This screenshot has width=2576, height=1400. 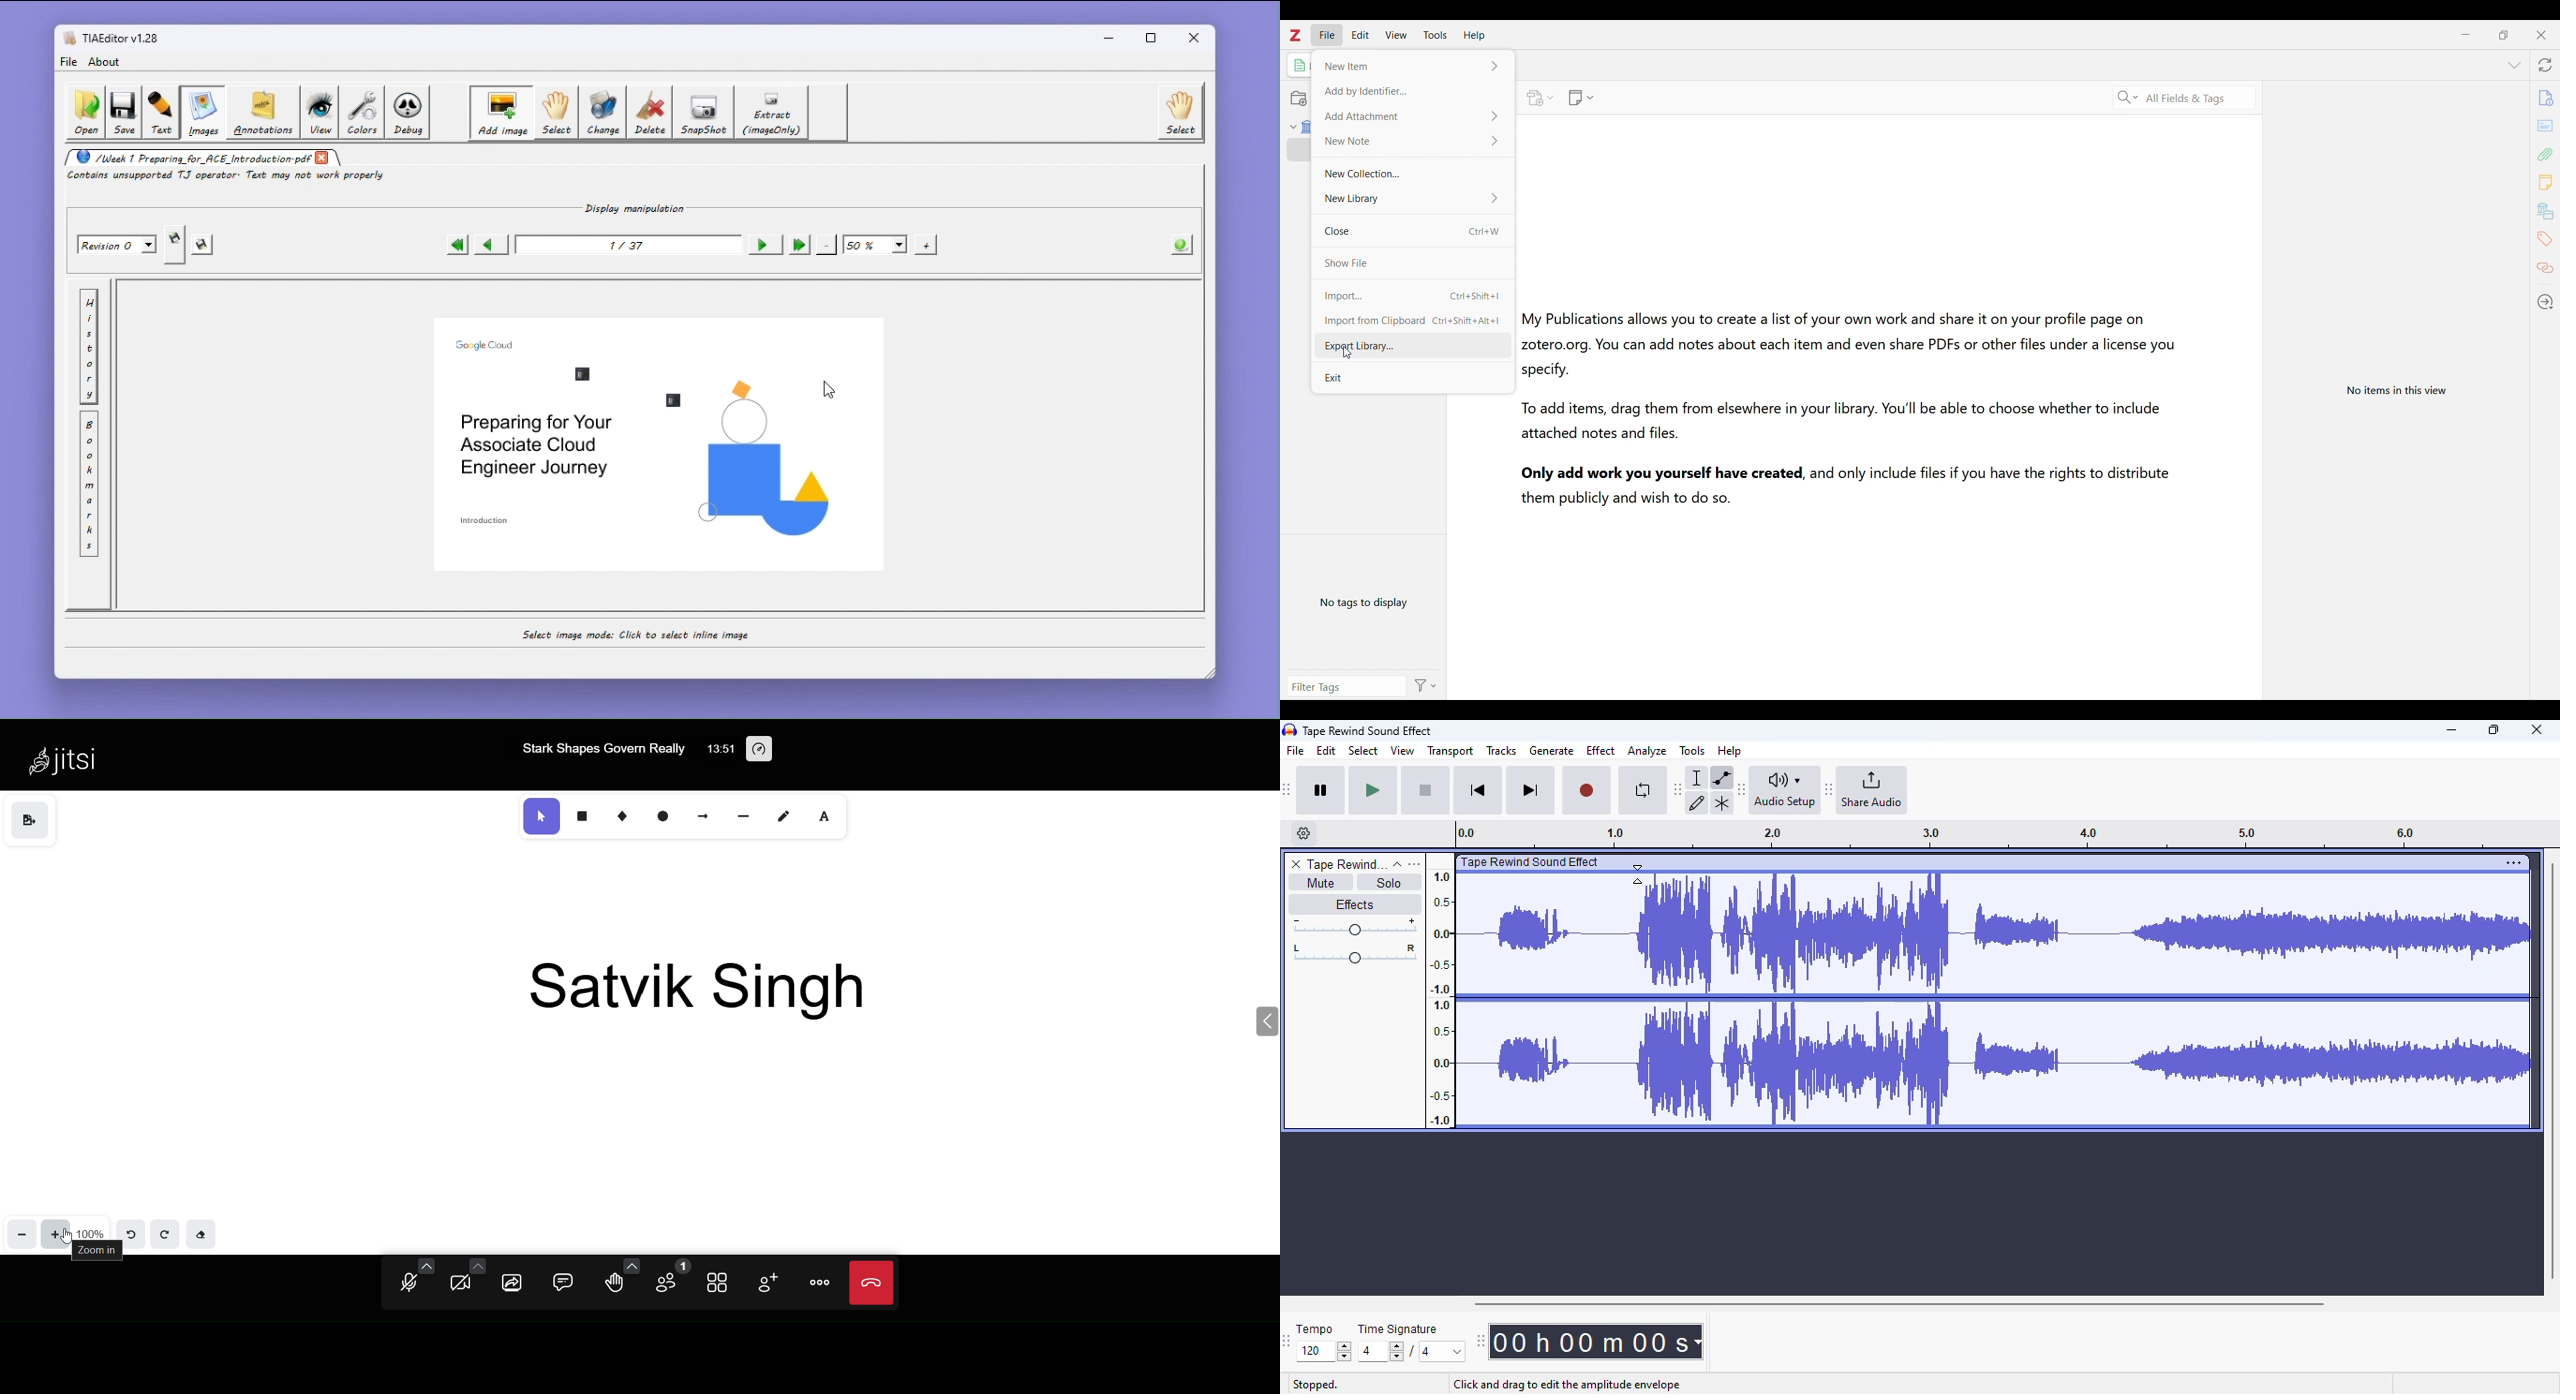 What do you see at coordinates (1451, 751) in the screenshot?
I see `transport` at bounding box center [1451, 751].